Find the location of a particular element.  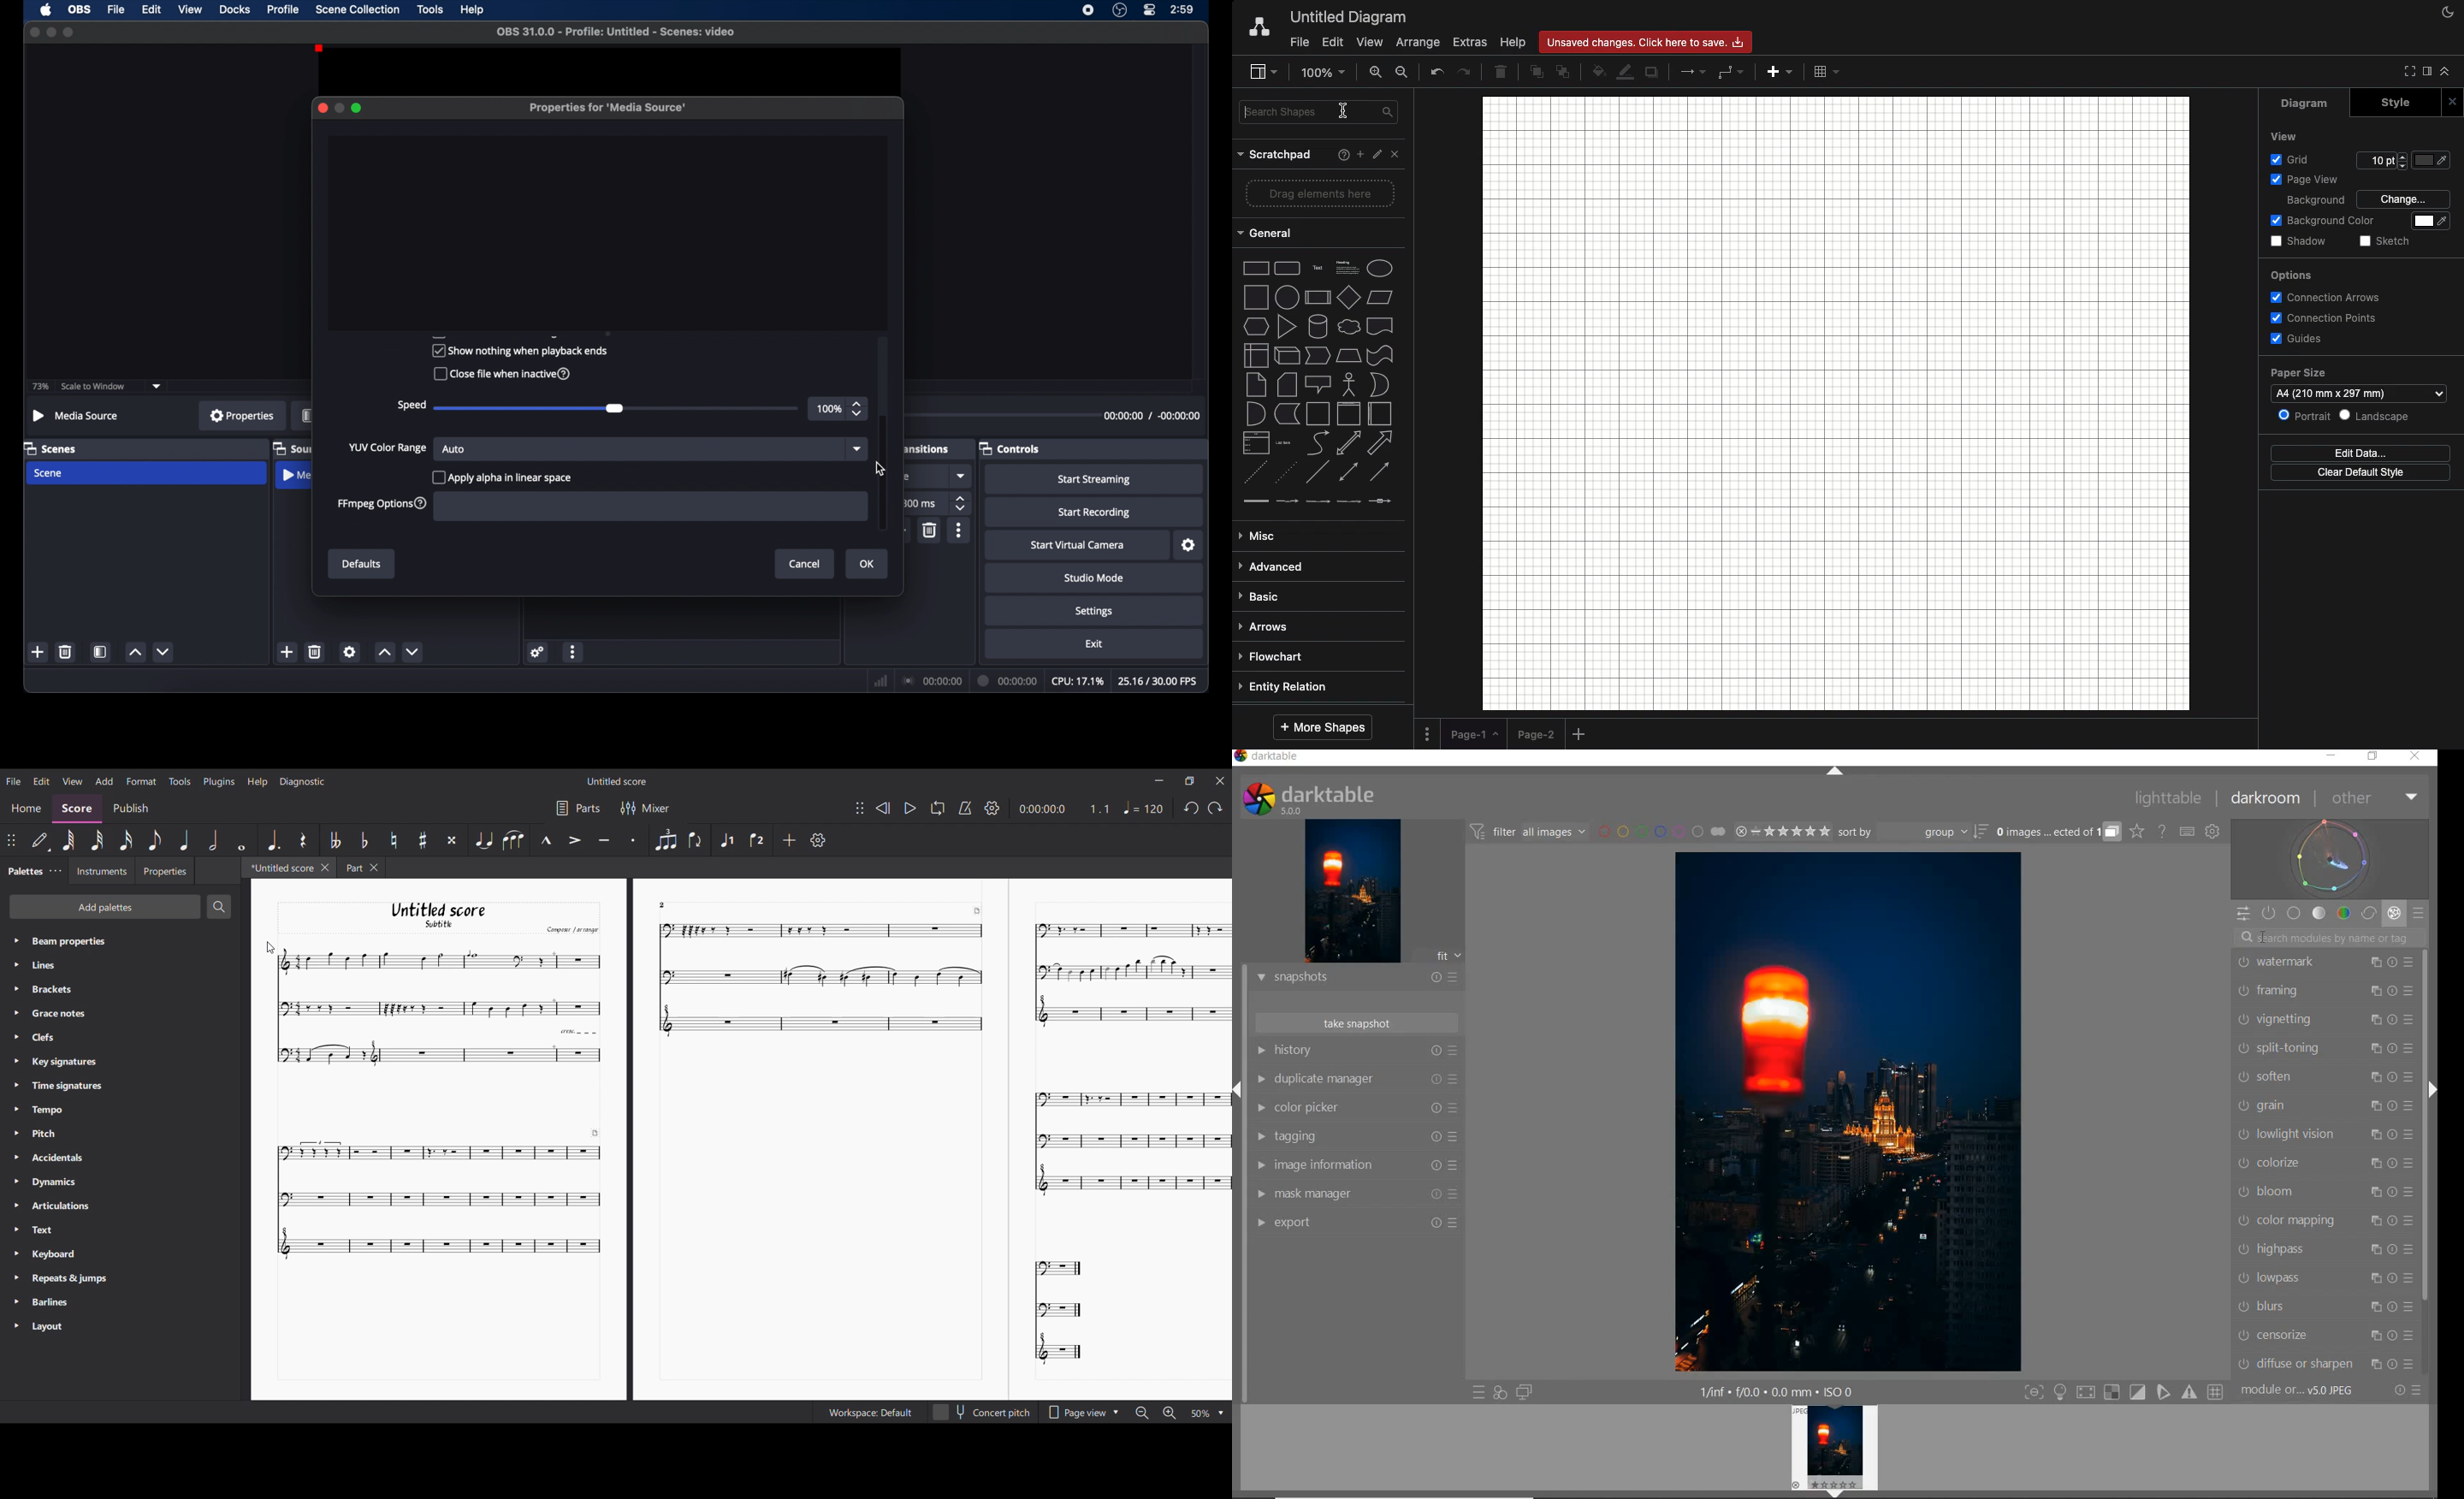

Tenuto is located at coordinates (603, 839).